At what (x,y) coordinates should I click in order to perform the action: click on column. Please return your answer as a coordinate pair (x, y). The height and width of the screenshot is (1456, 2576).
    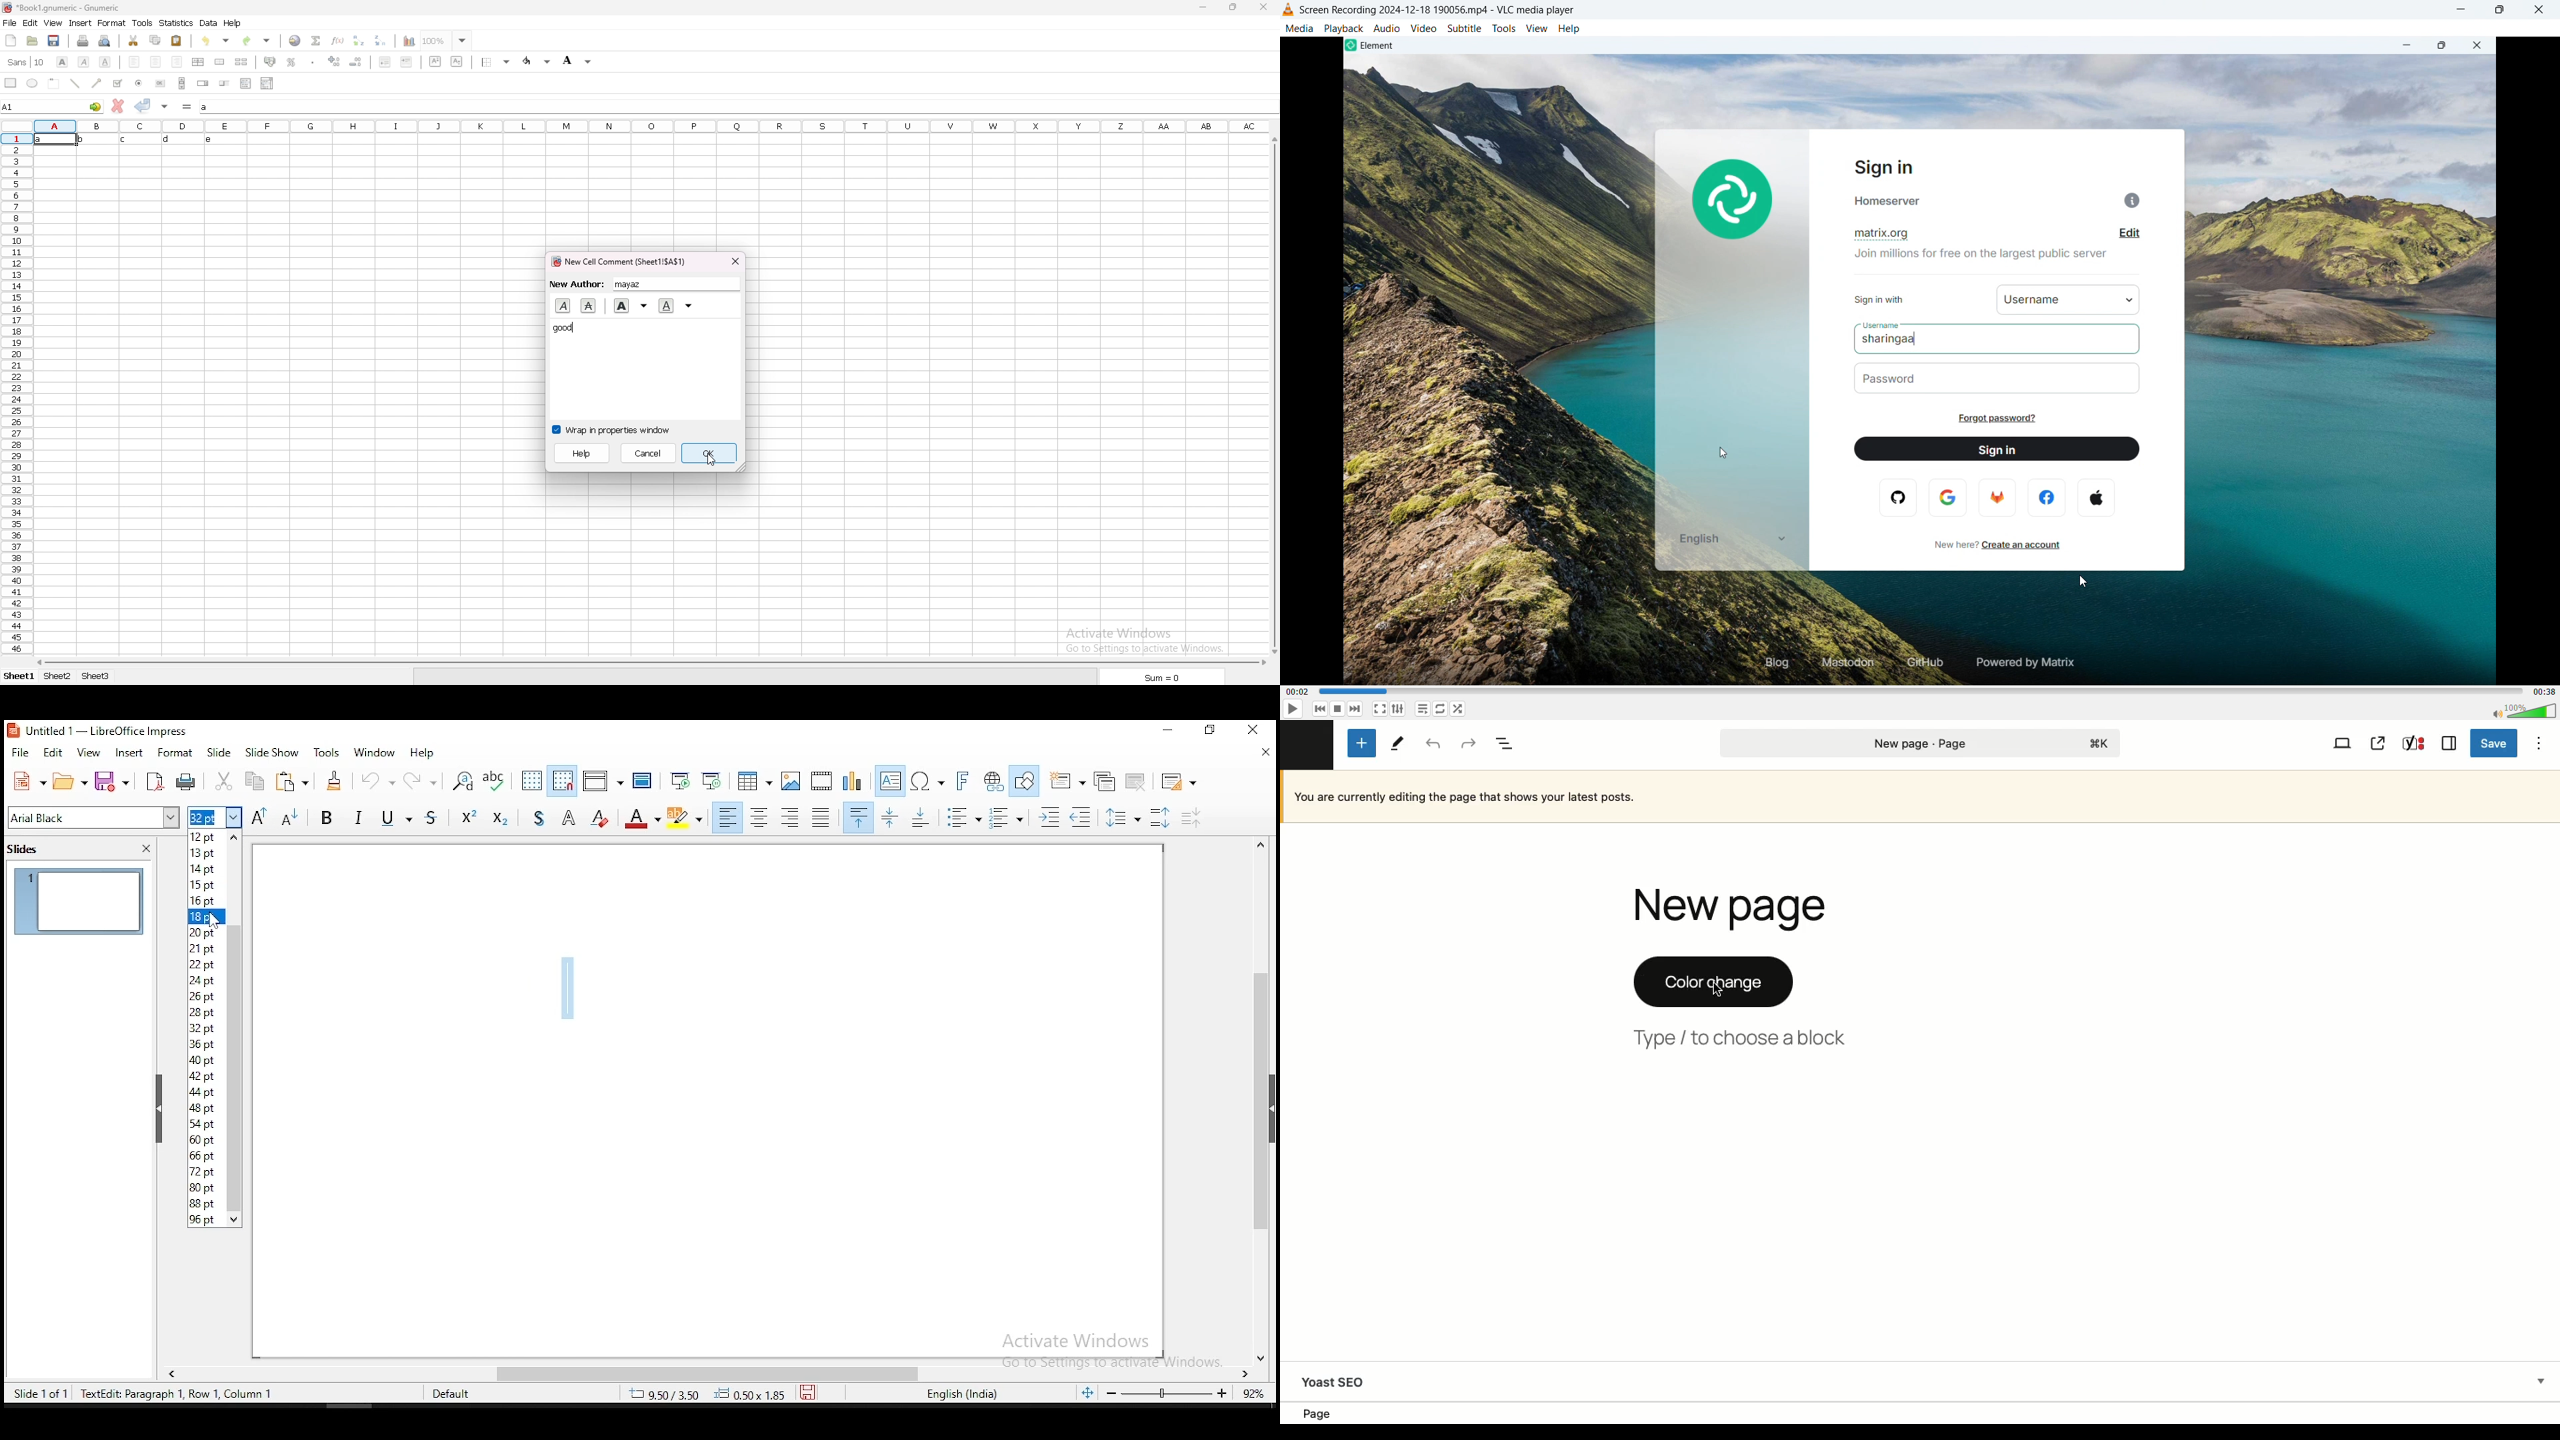
    Looking at the image, I should click on (652, 127).